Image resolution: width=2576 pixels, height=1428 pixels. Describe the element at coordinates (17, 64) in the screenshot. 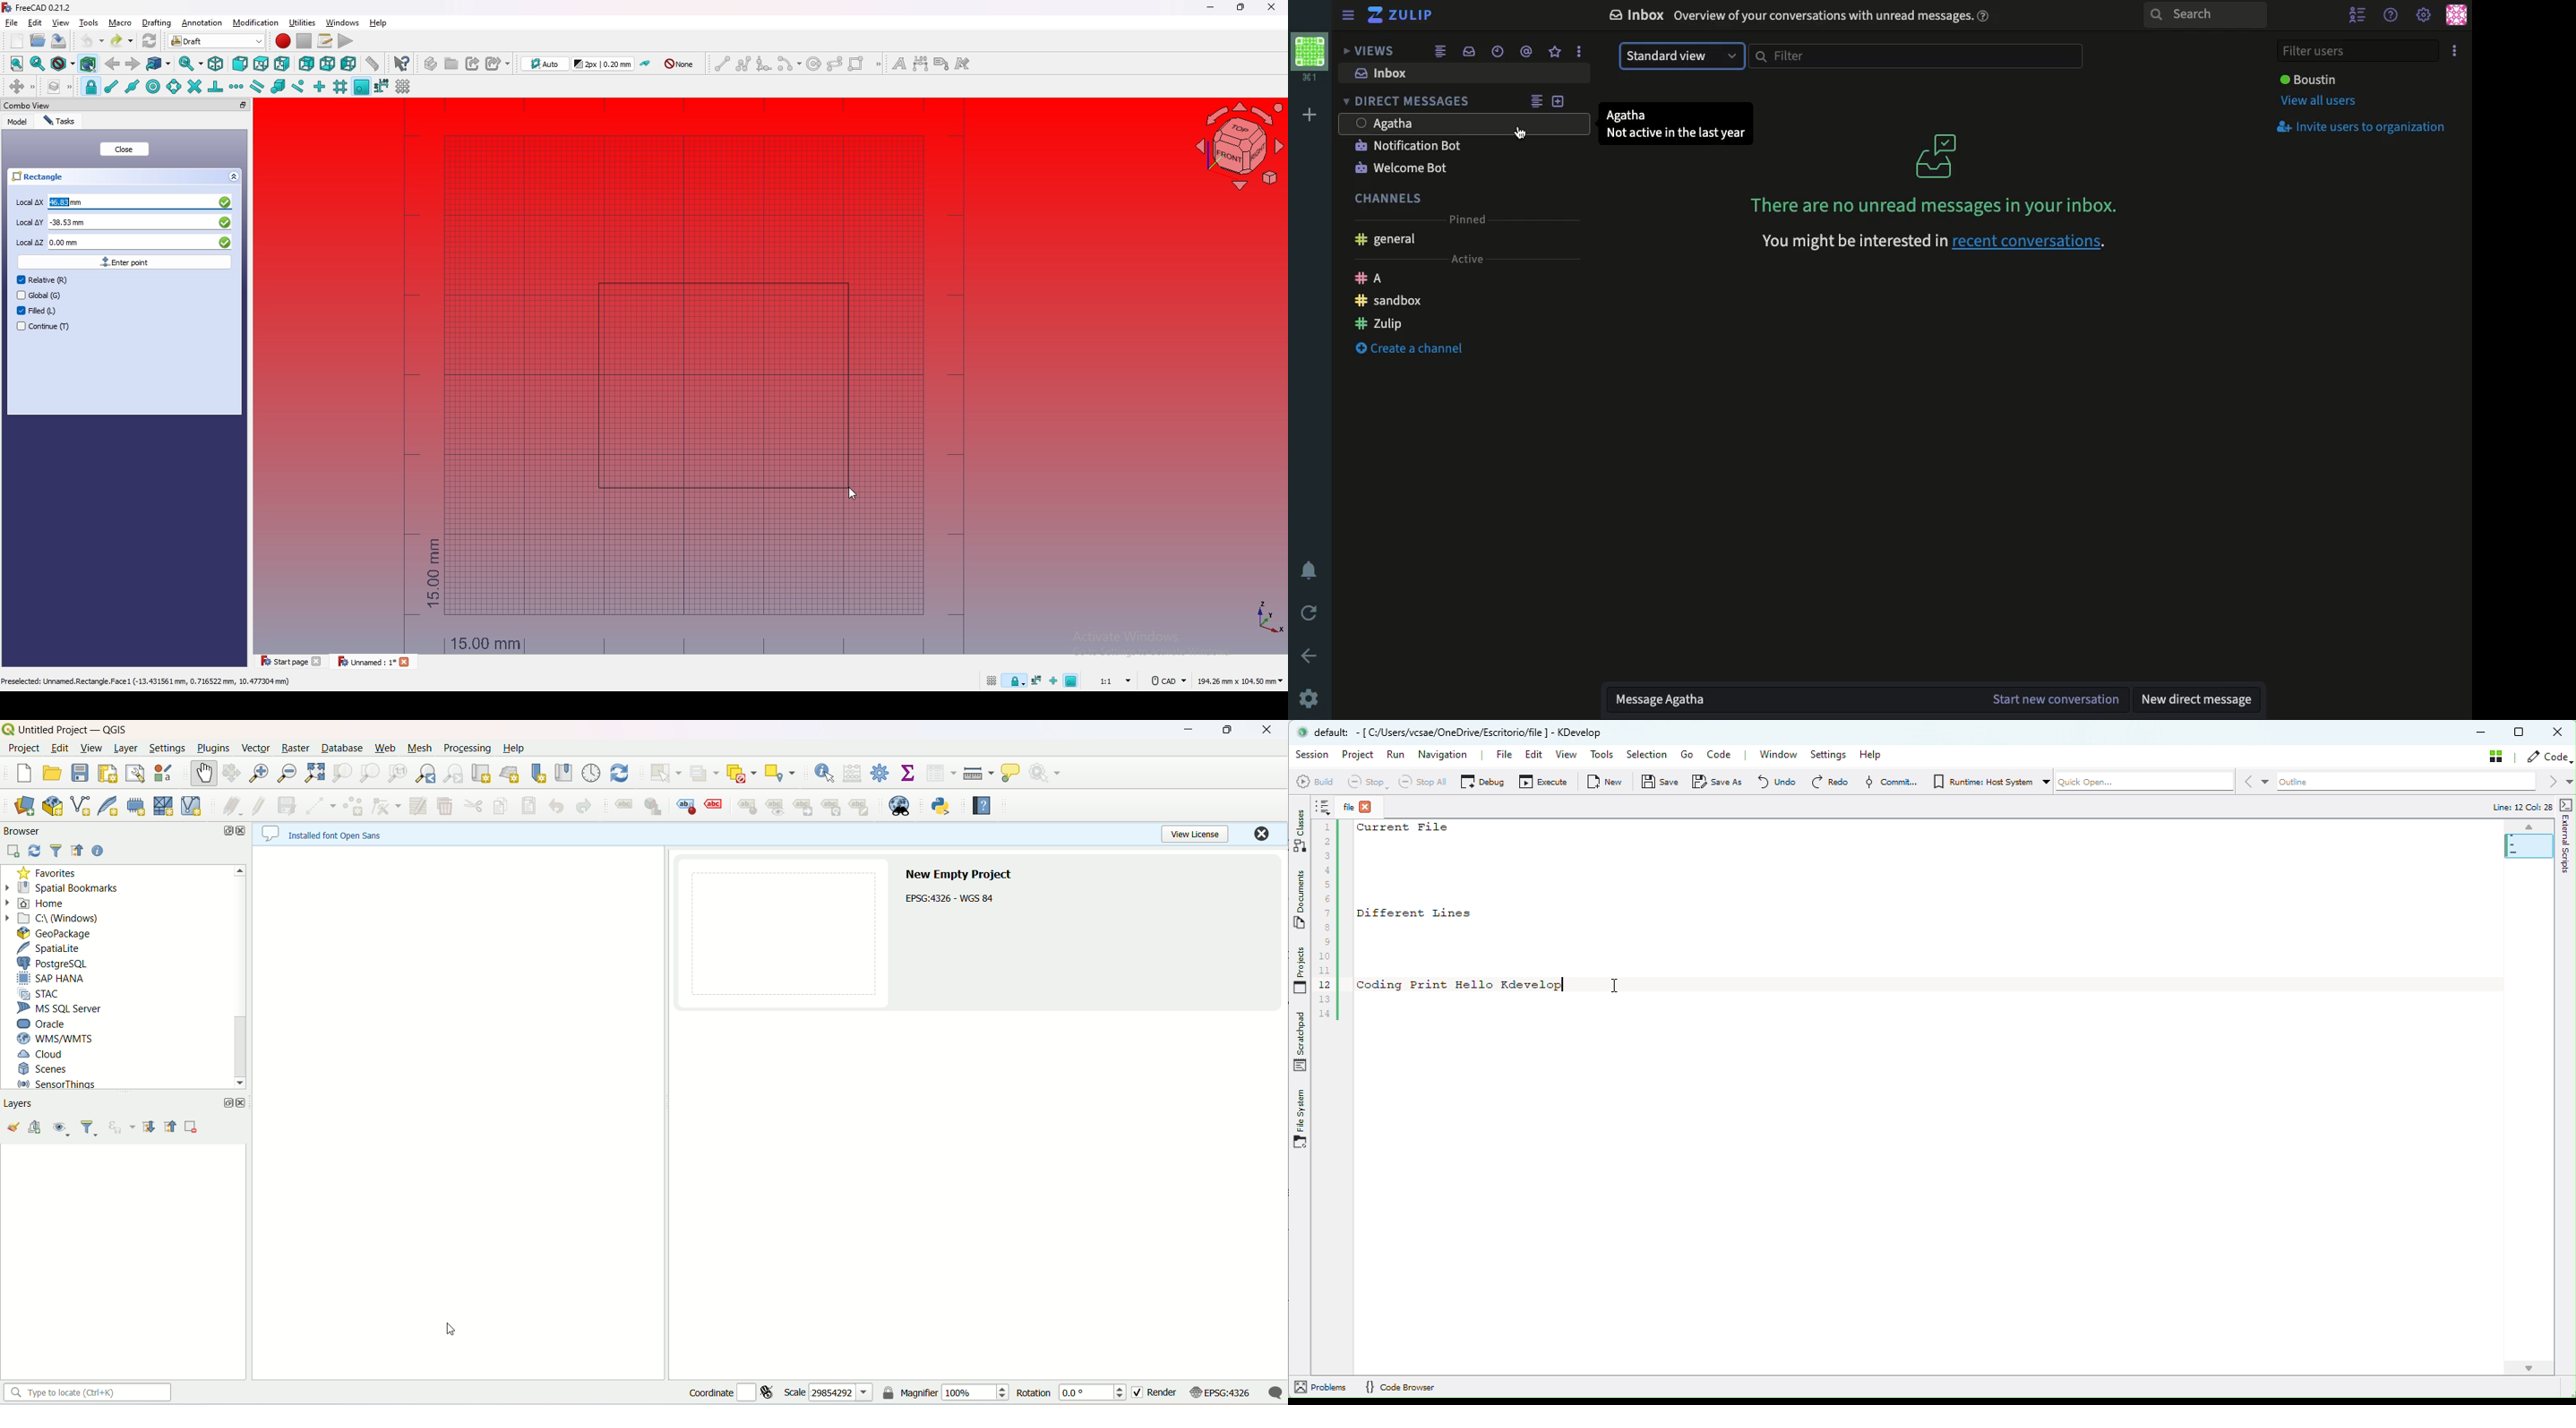

I see `fit all` at that location.